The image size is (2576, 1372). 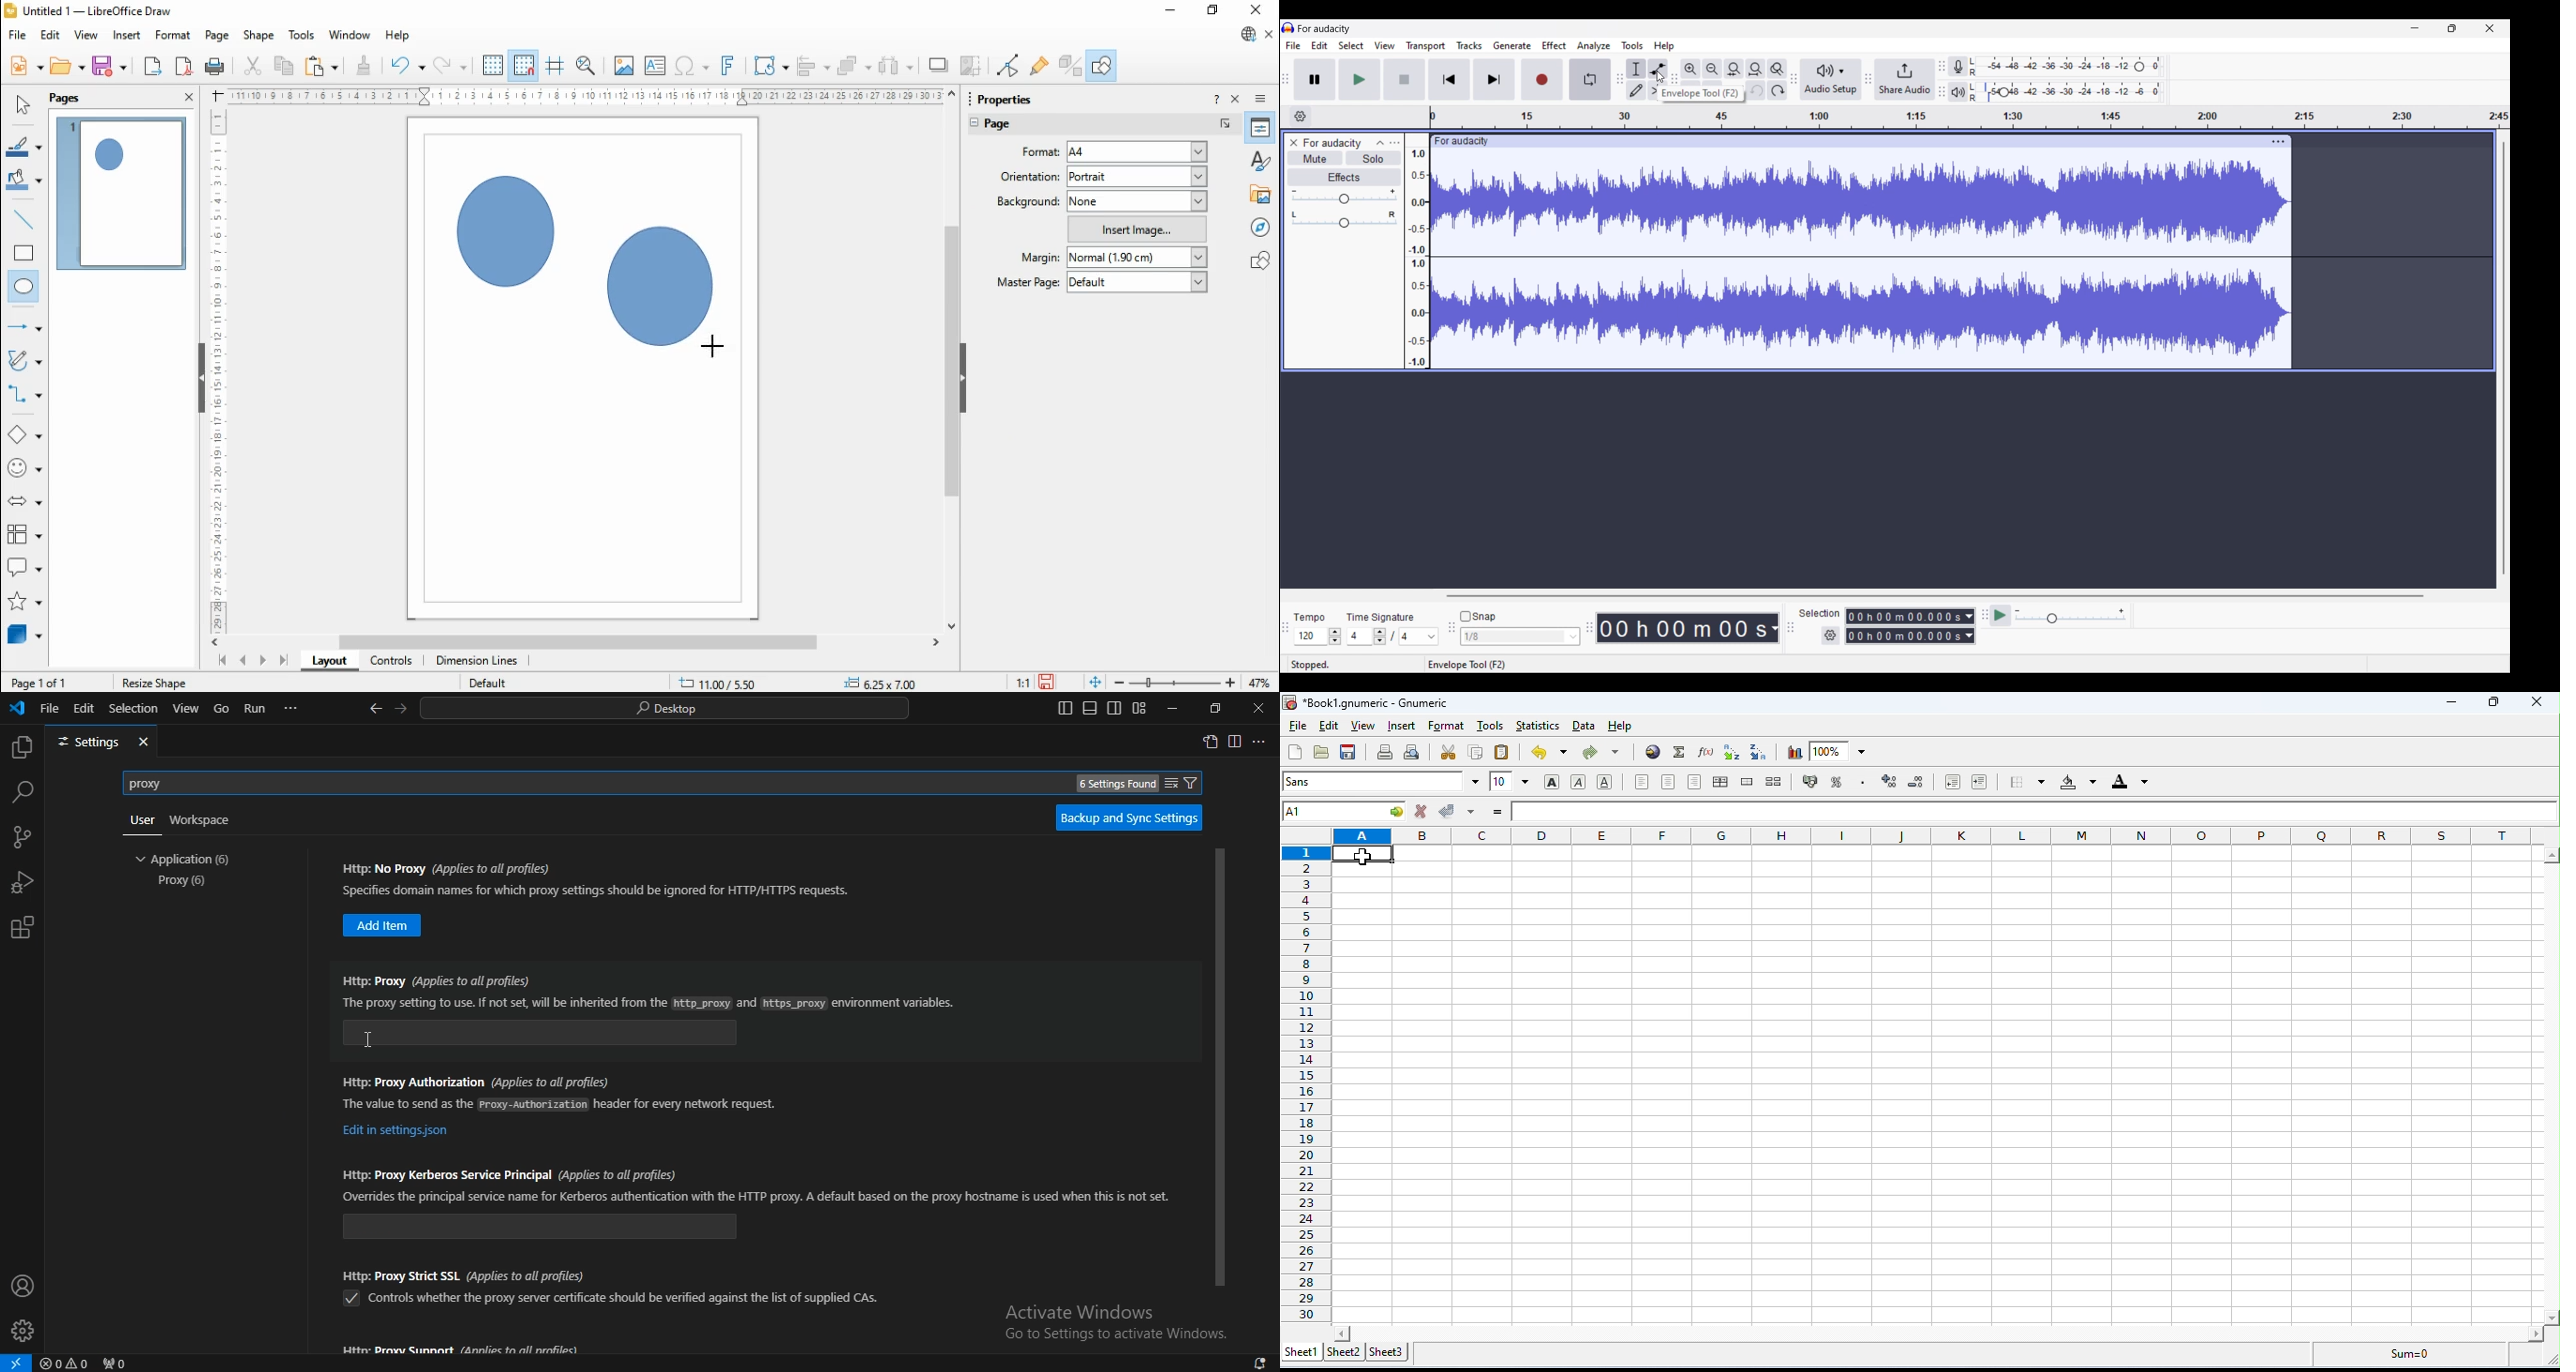 I want to click on insert line, so click(x=26, y=220).